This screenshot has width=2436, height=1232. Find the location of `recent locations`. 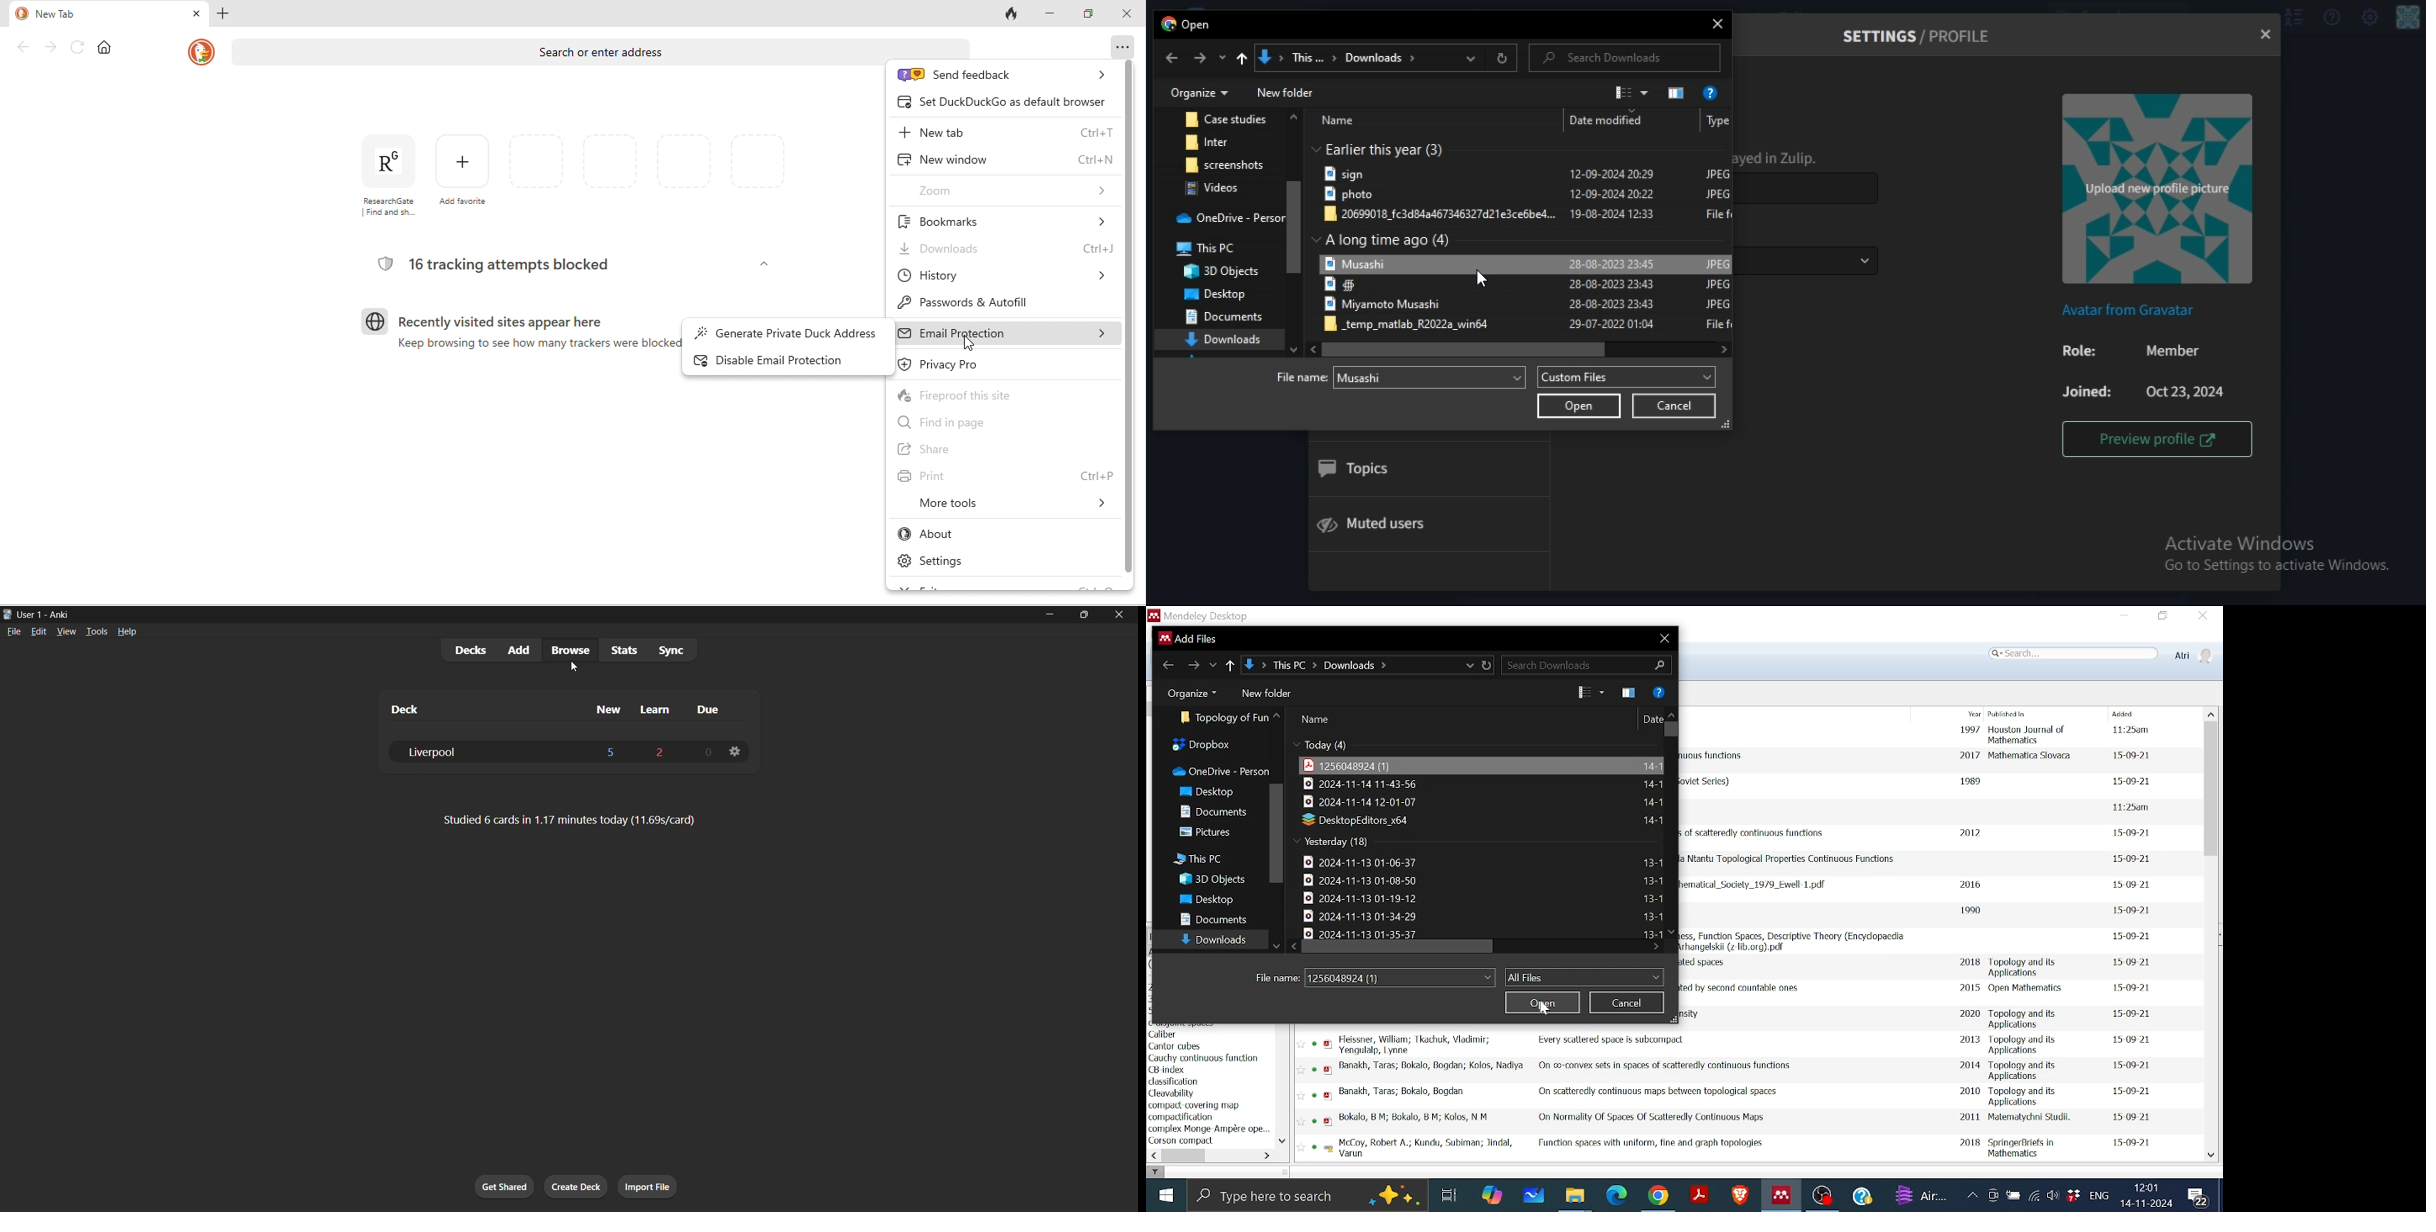

recent locations is located at coordinates (1213, 662).